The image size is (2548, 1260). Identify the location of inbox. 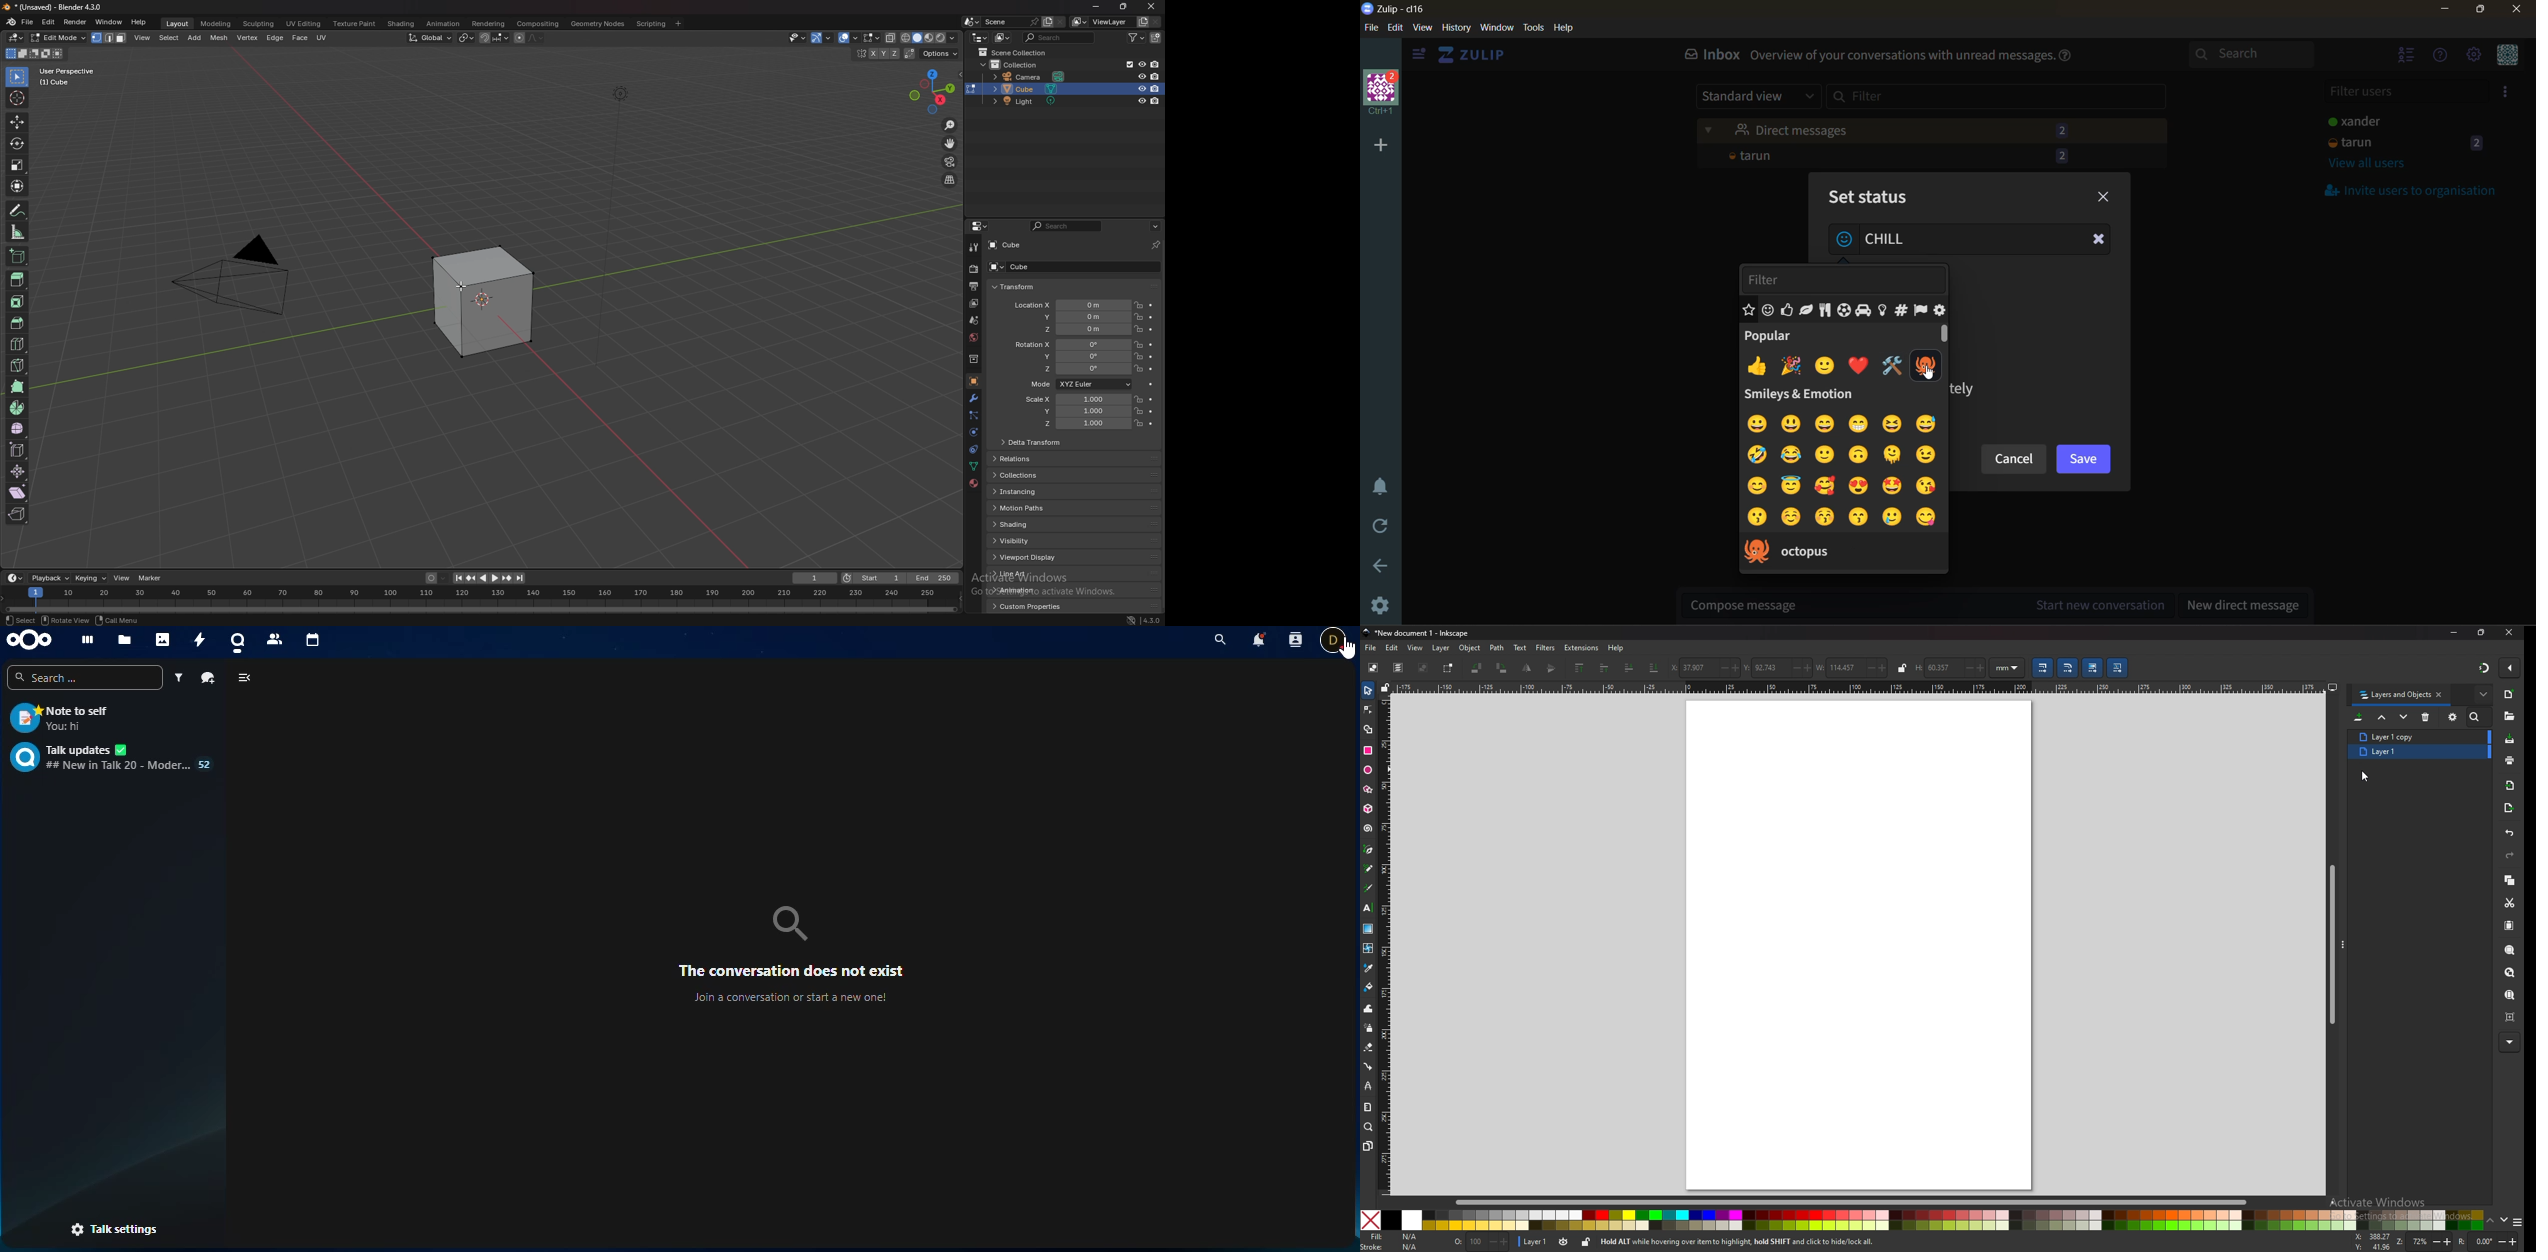
(1709, 56).